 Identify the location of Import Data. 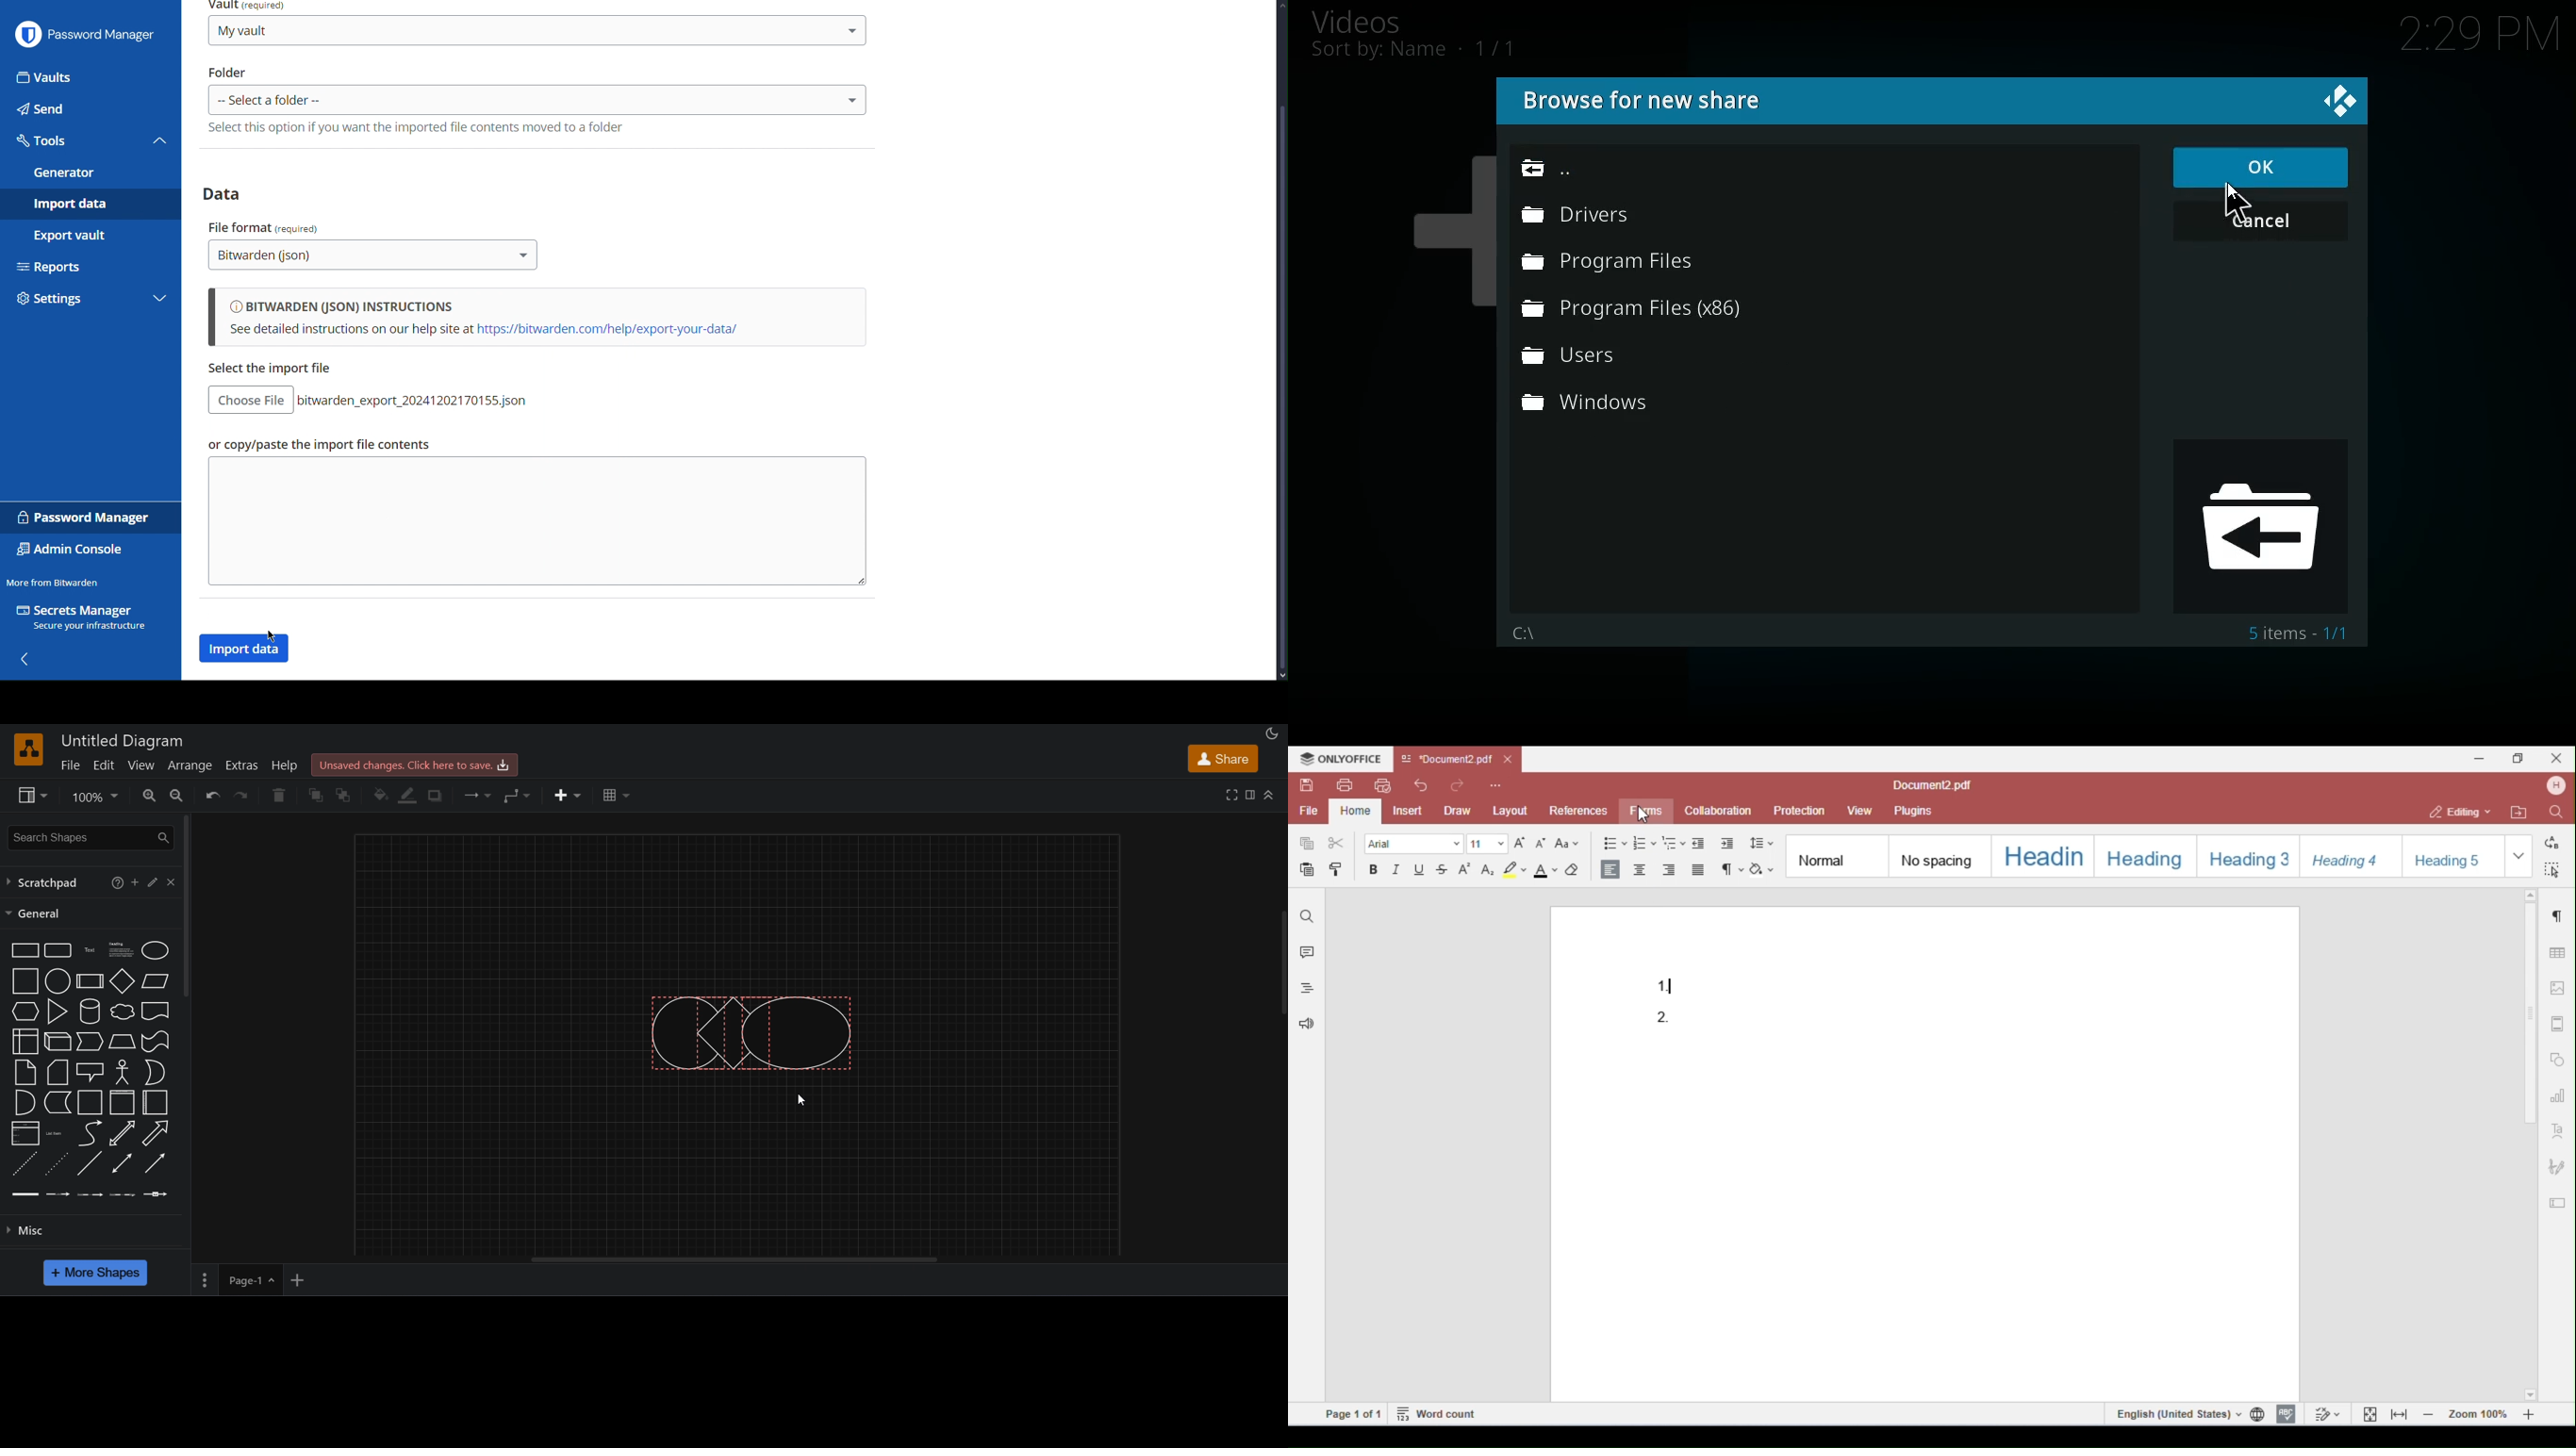
(247, 650).